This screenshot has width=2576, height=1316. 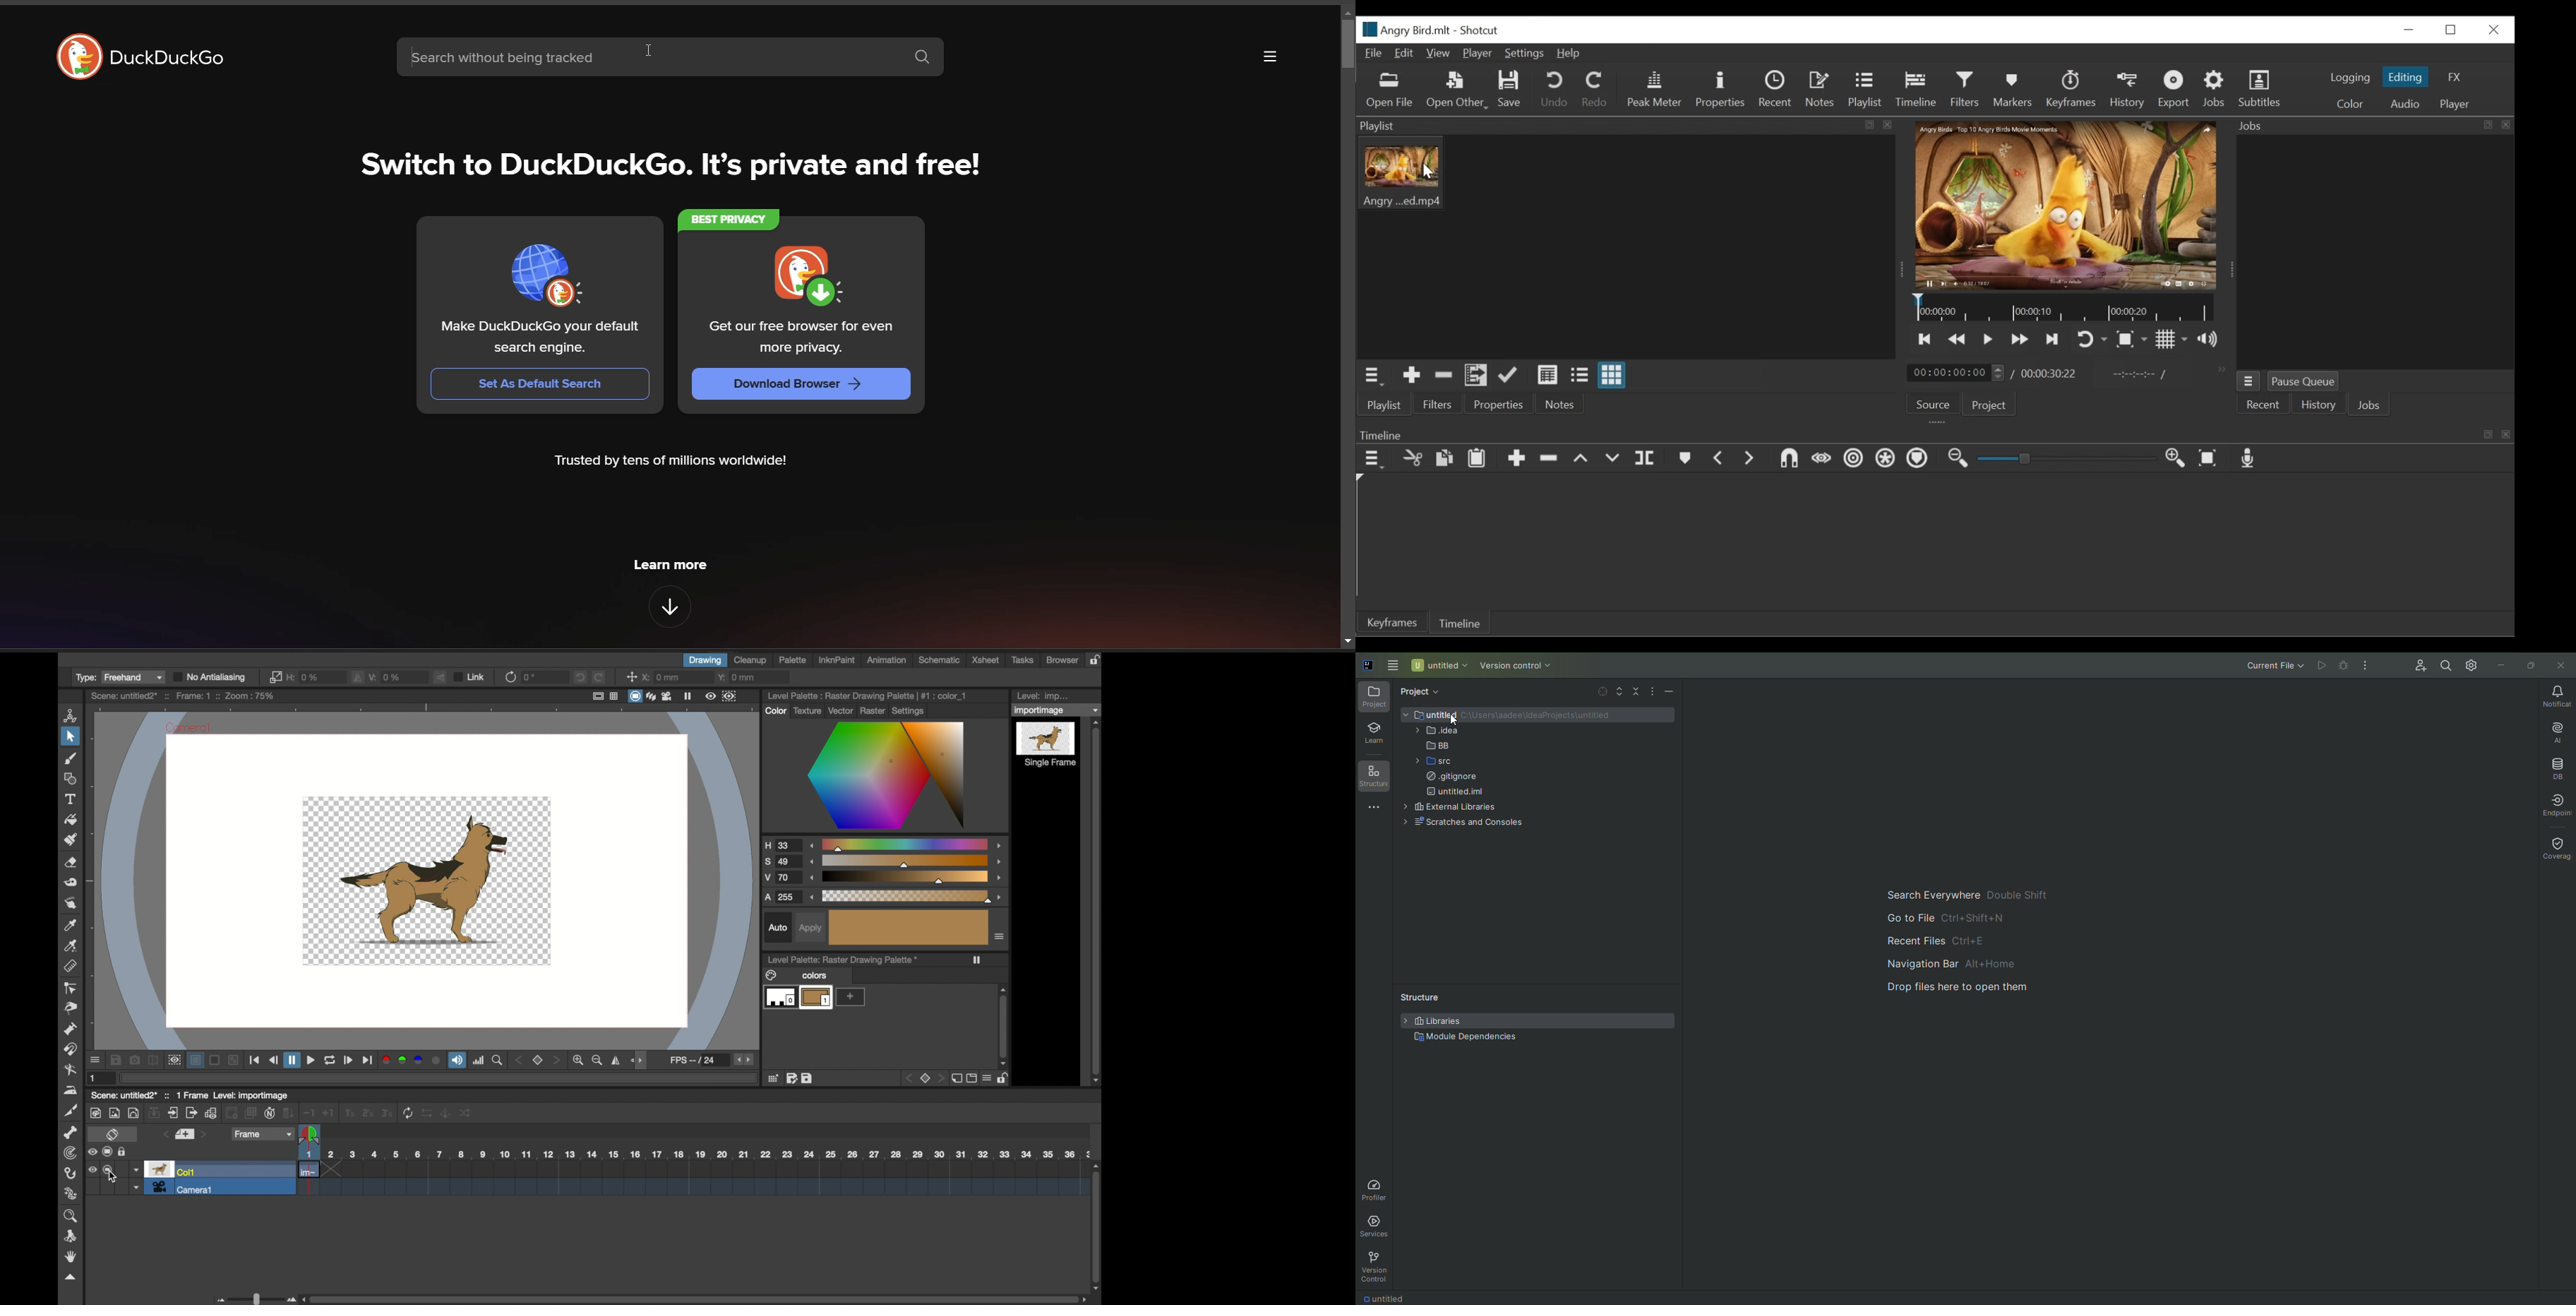 I want to click on cutter tool, so click(x=72, y=1110).